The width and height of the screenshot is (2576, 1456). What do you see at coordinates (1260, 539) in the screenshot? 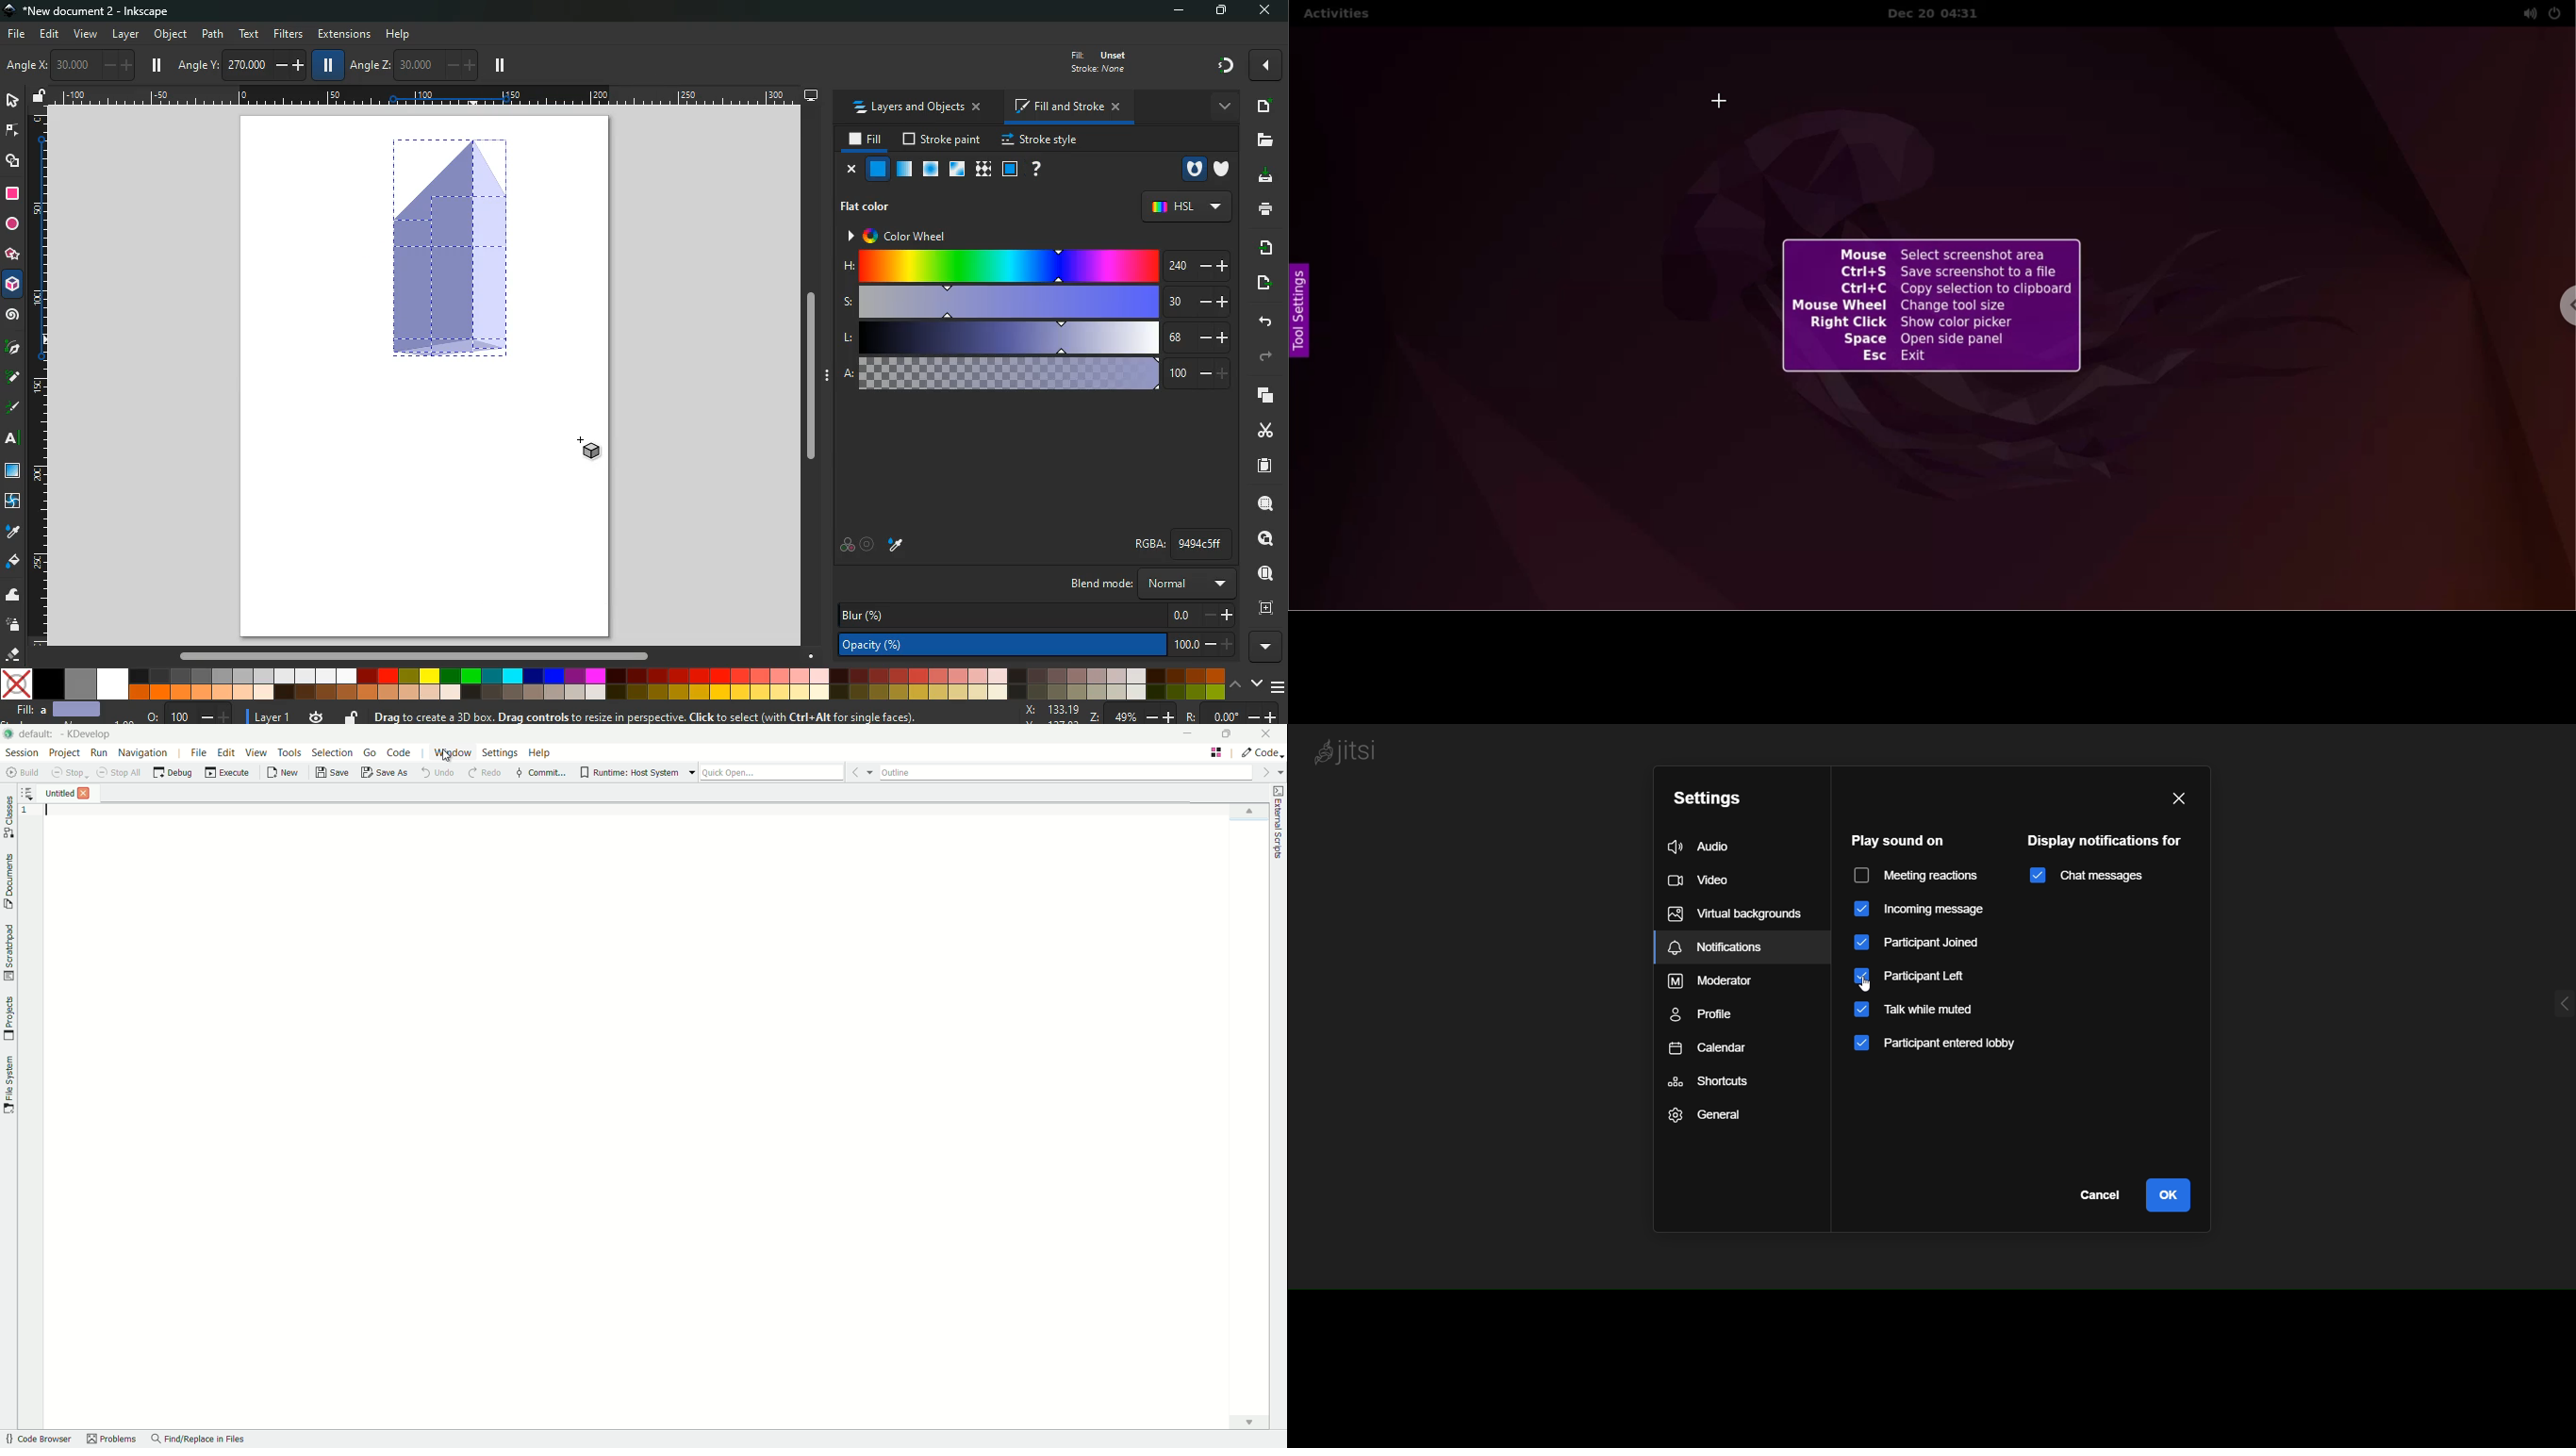
I see `look` at bounding box center [1260, 539].